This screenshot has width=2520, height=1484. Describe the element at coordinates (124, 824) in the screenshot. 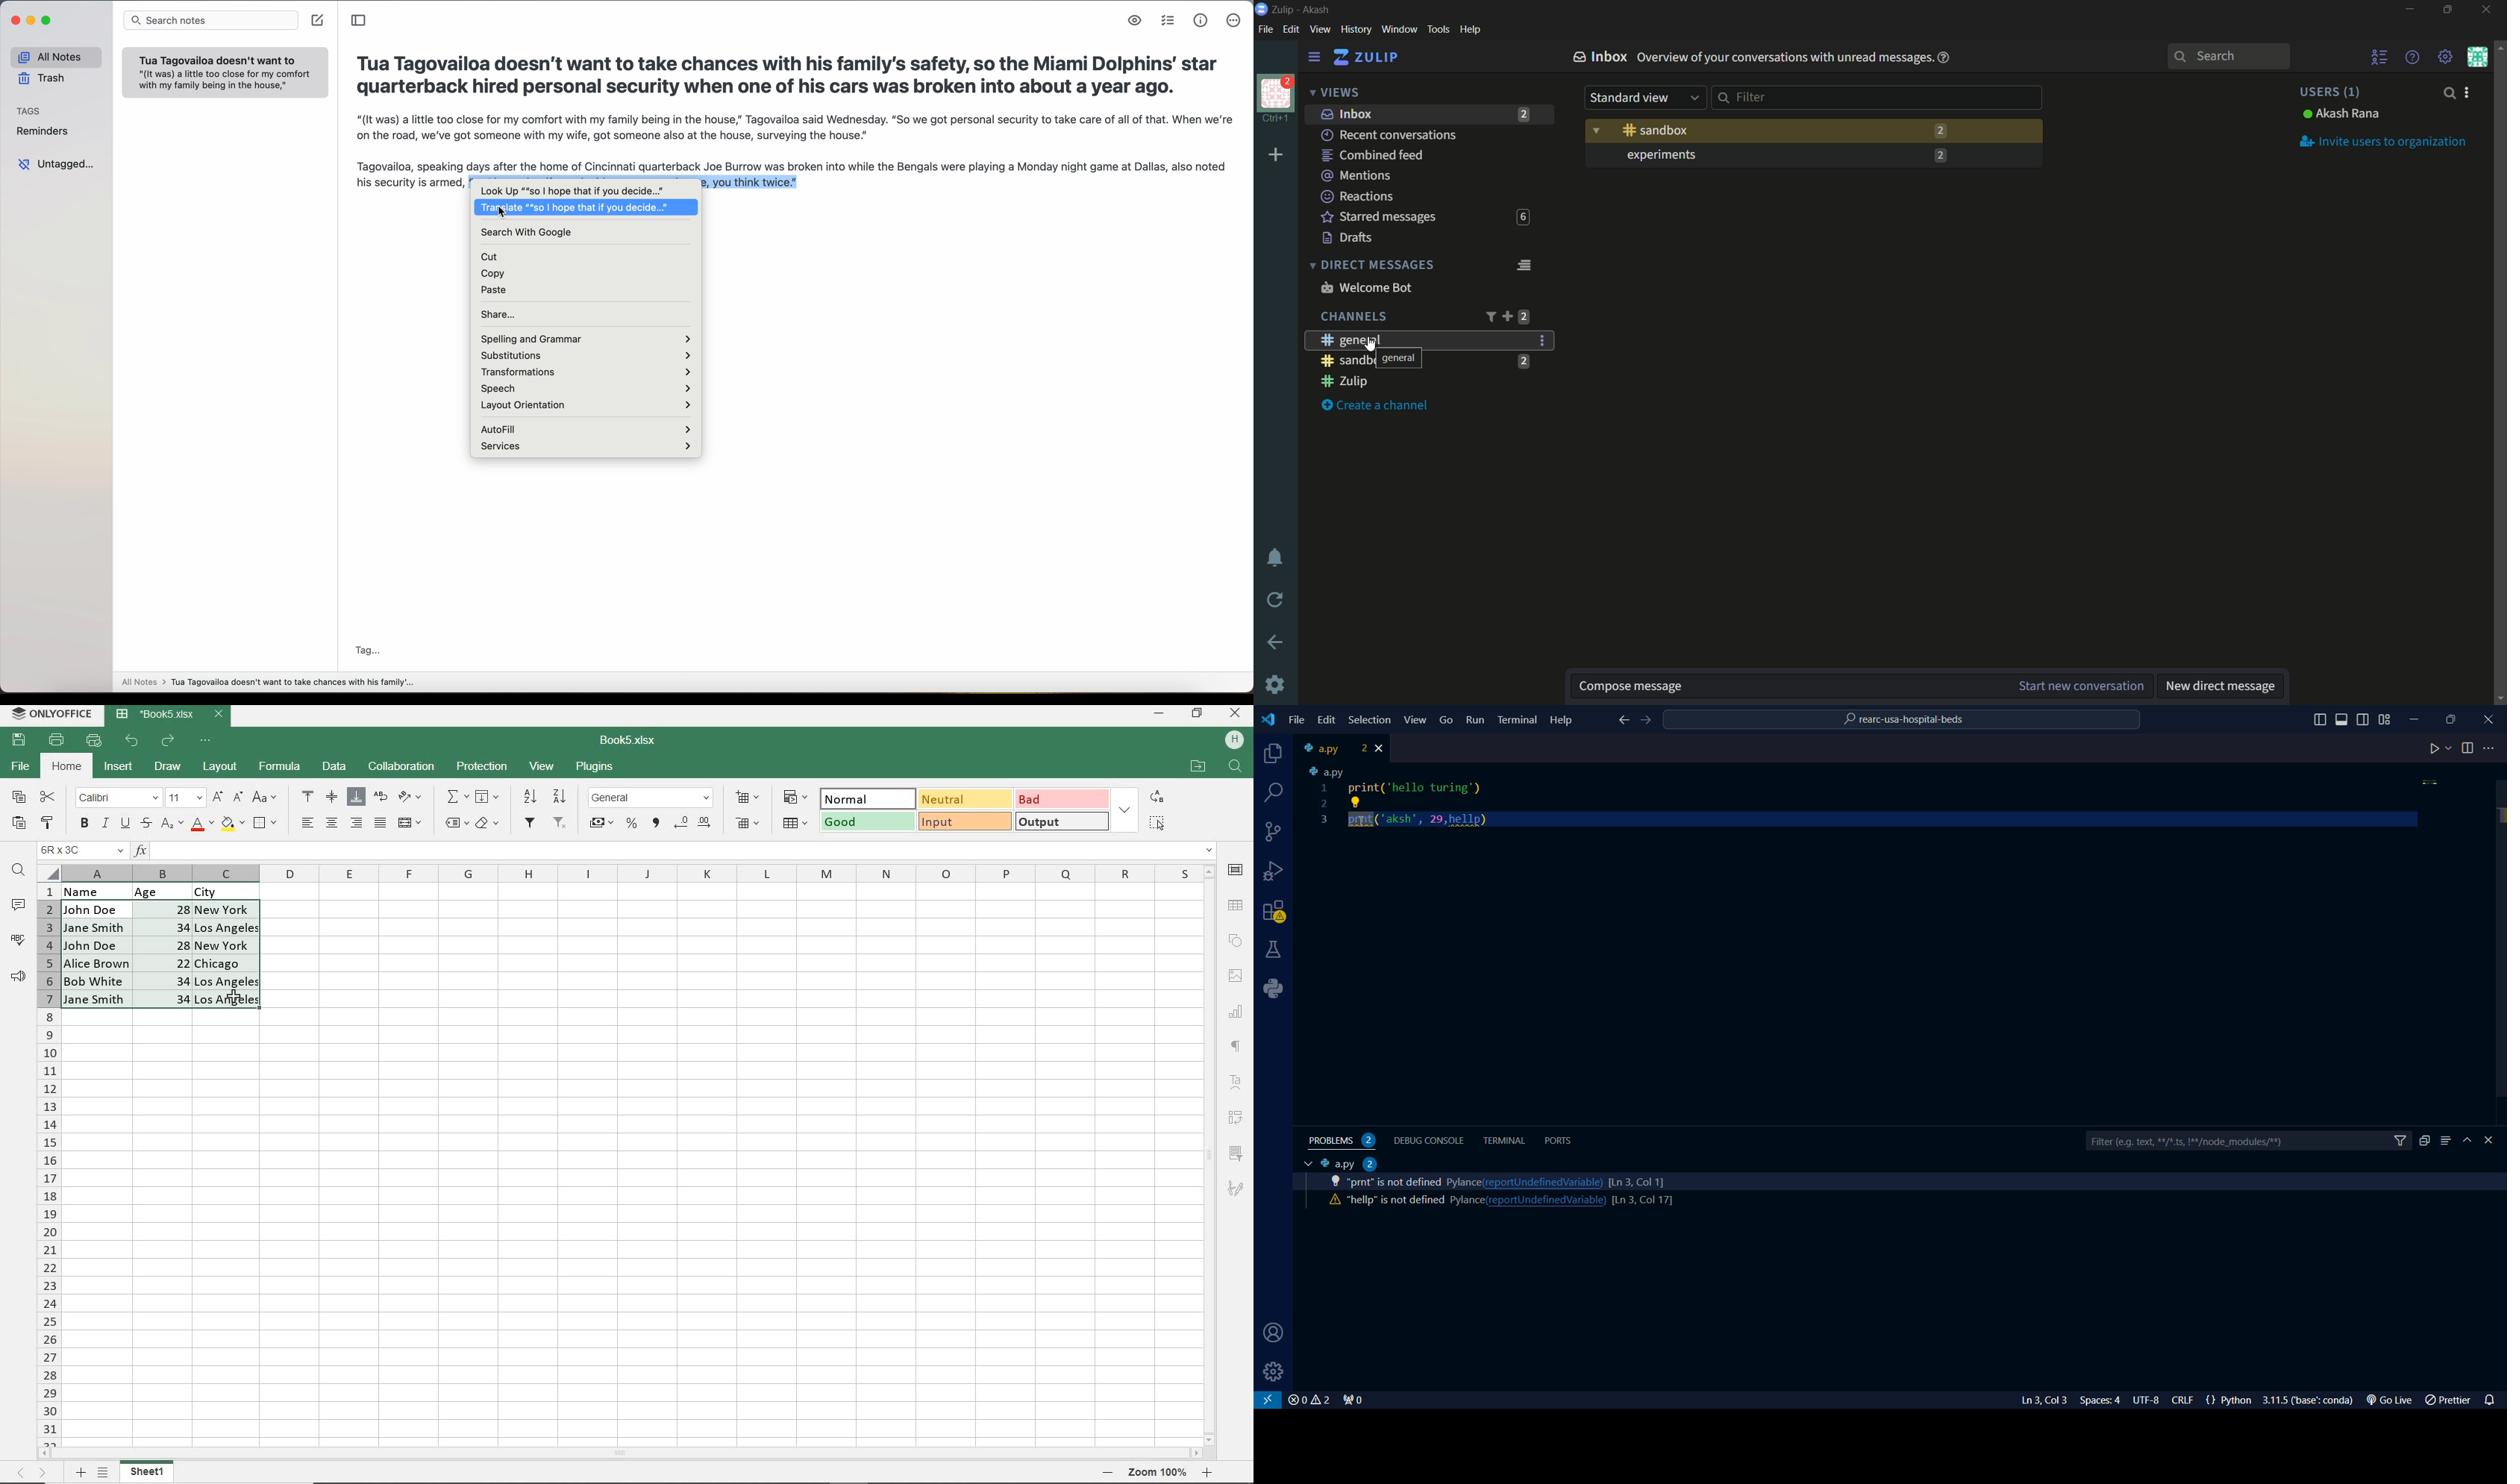

I see `UNDERLINE` at that location.